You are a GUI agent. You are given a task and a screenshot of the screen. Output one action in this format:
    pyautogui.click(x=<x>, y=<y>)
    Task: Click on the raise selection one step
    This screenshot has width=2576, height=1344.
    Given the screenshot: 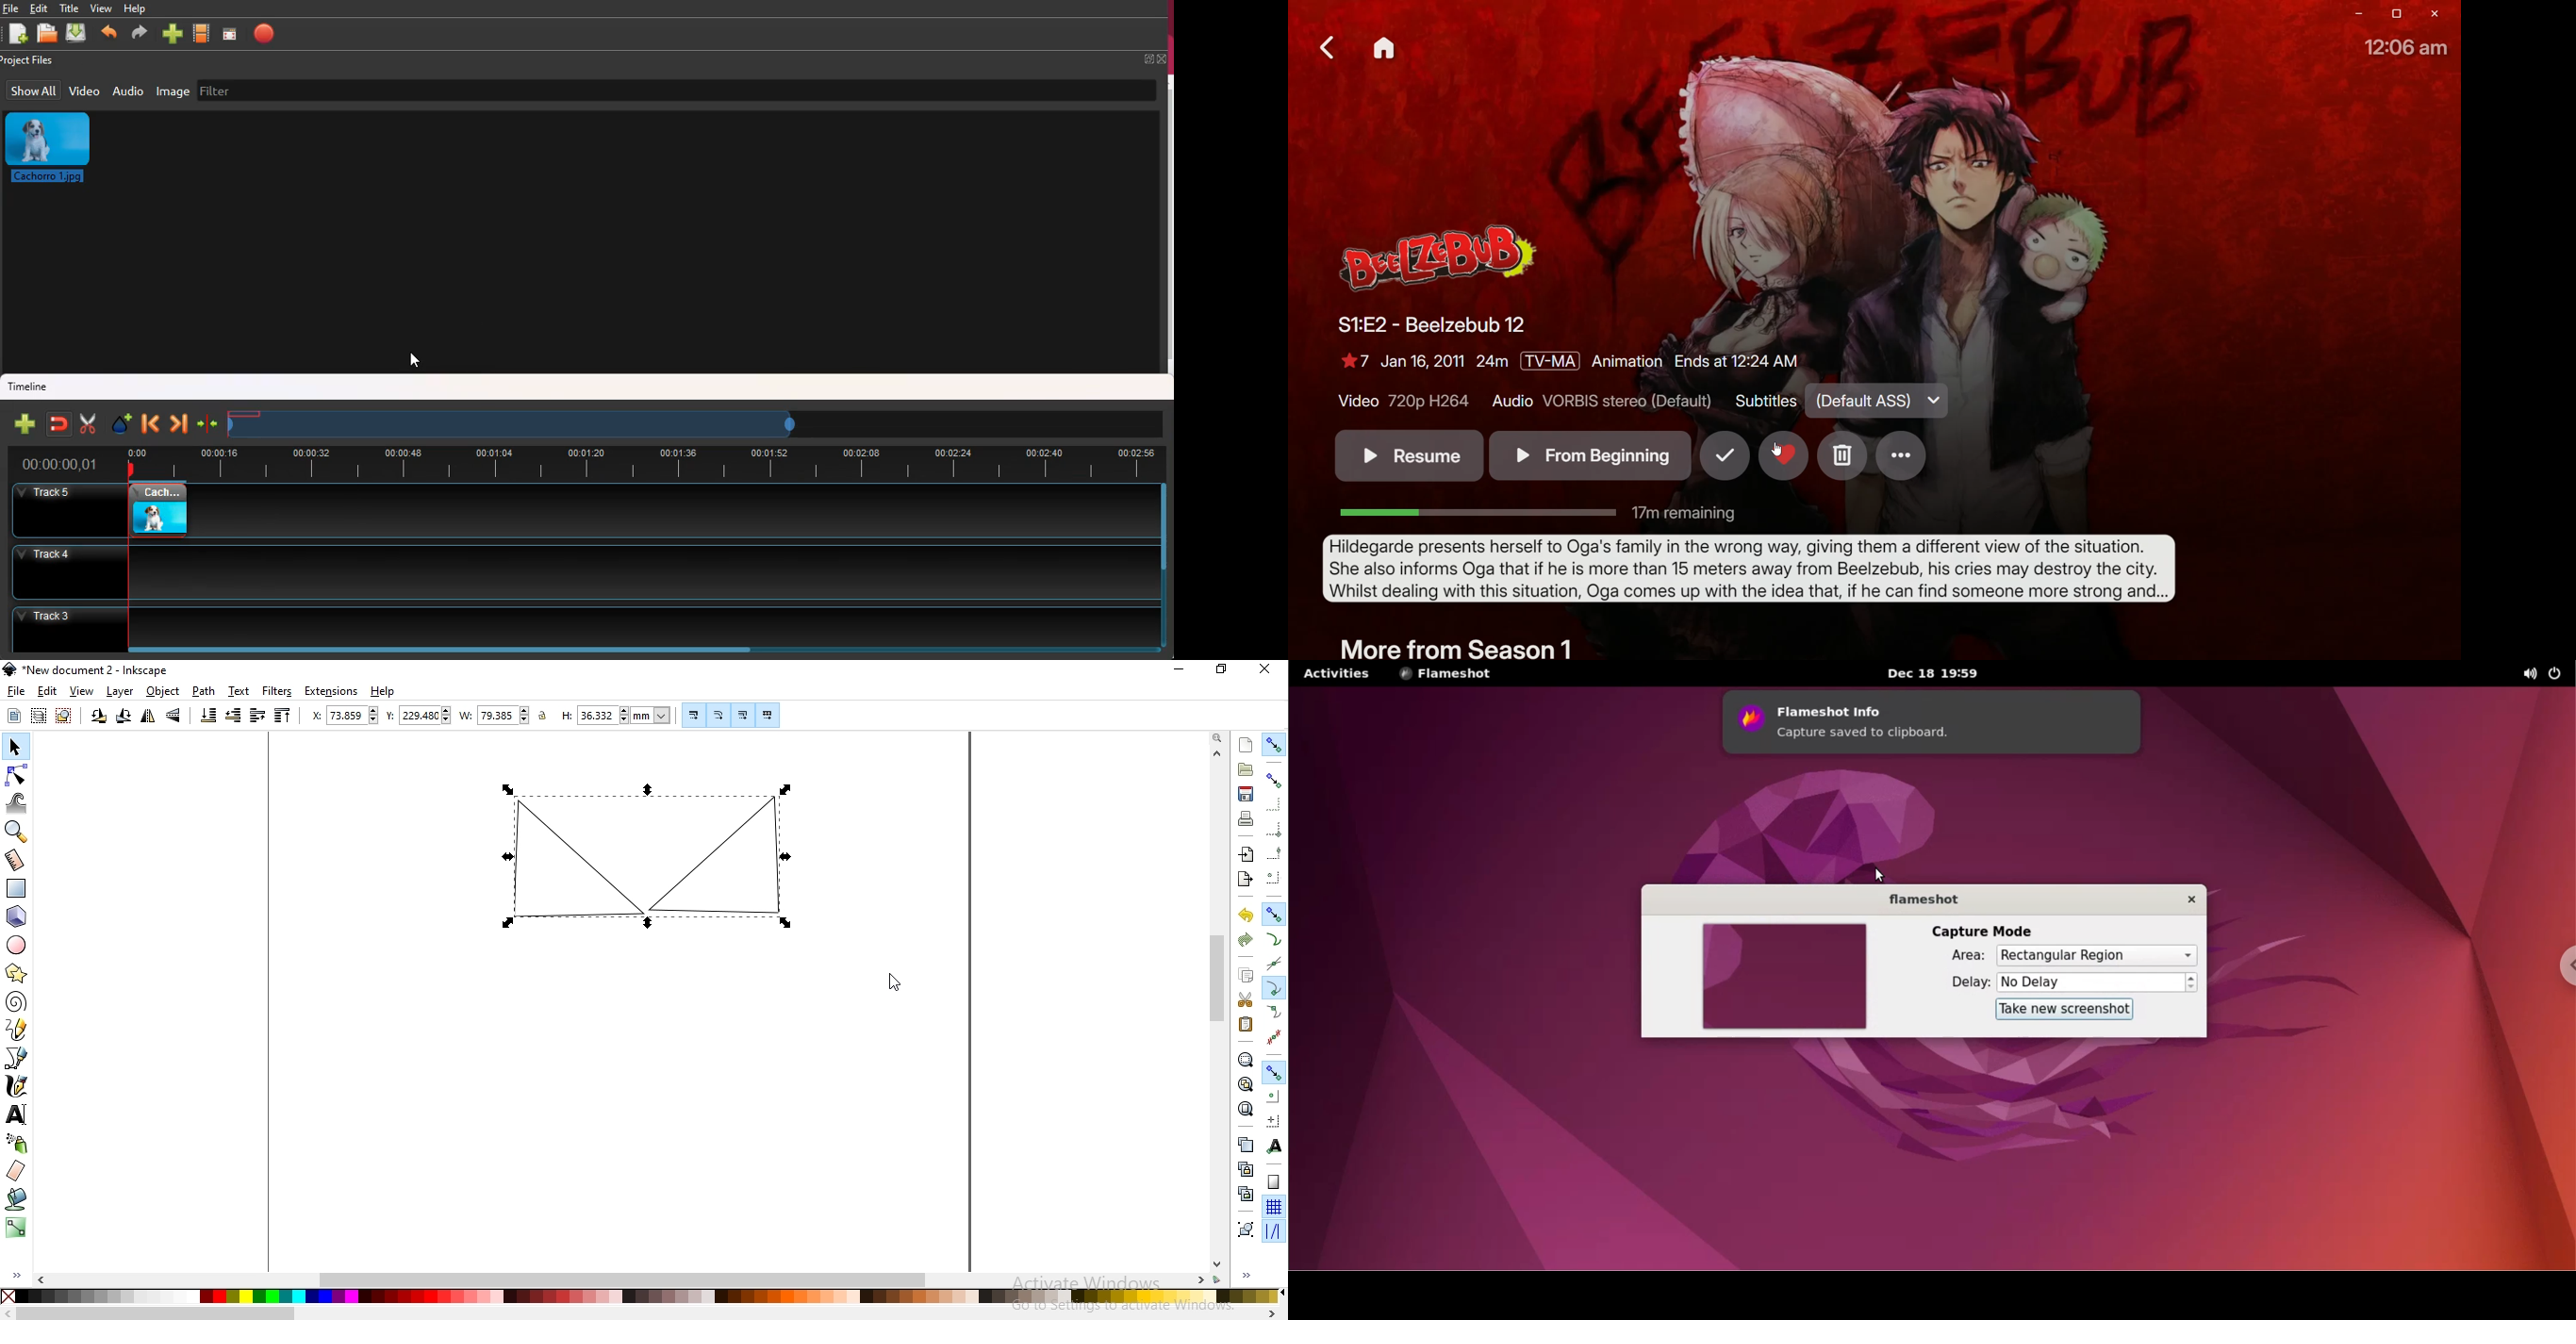 What is the action you would take?
    pyautogui.click(x=256, y=717)
    